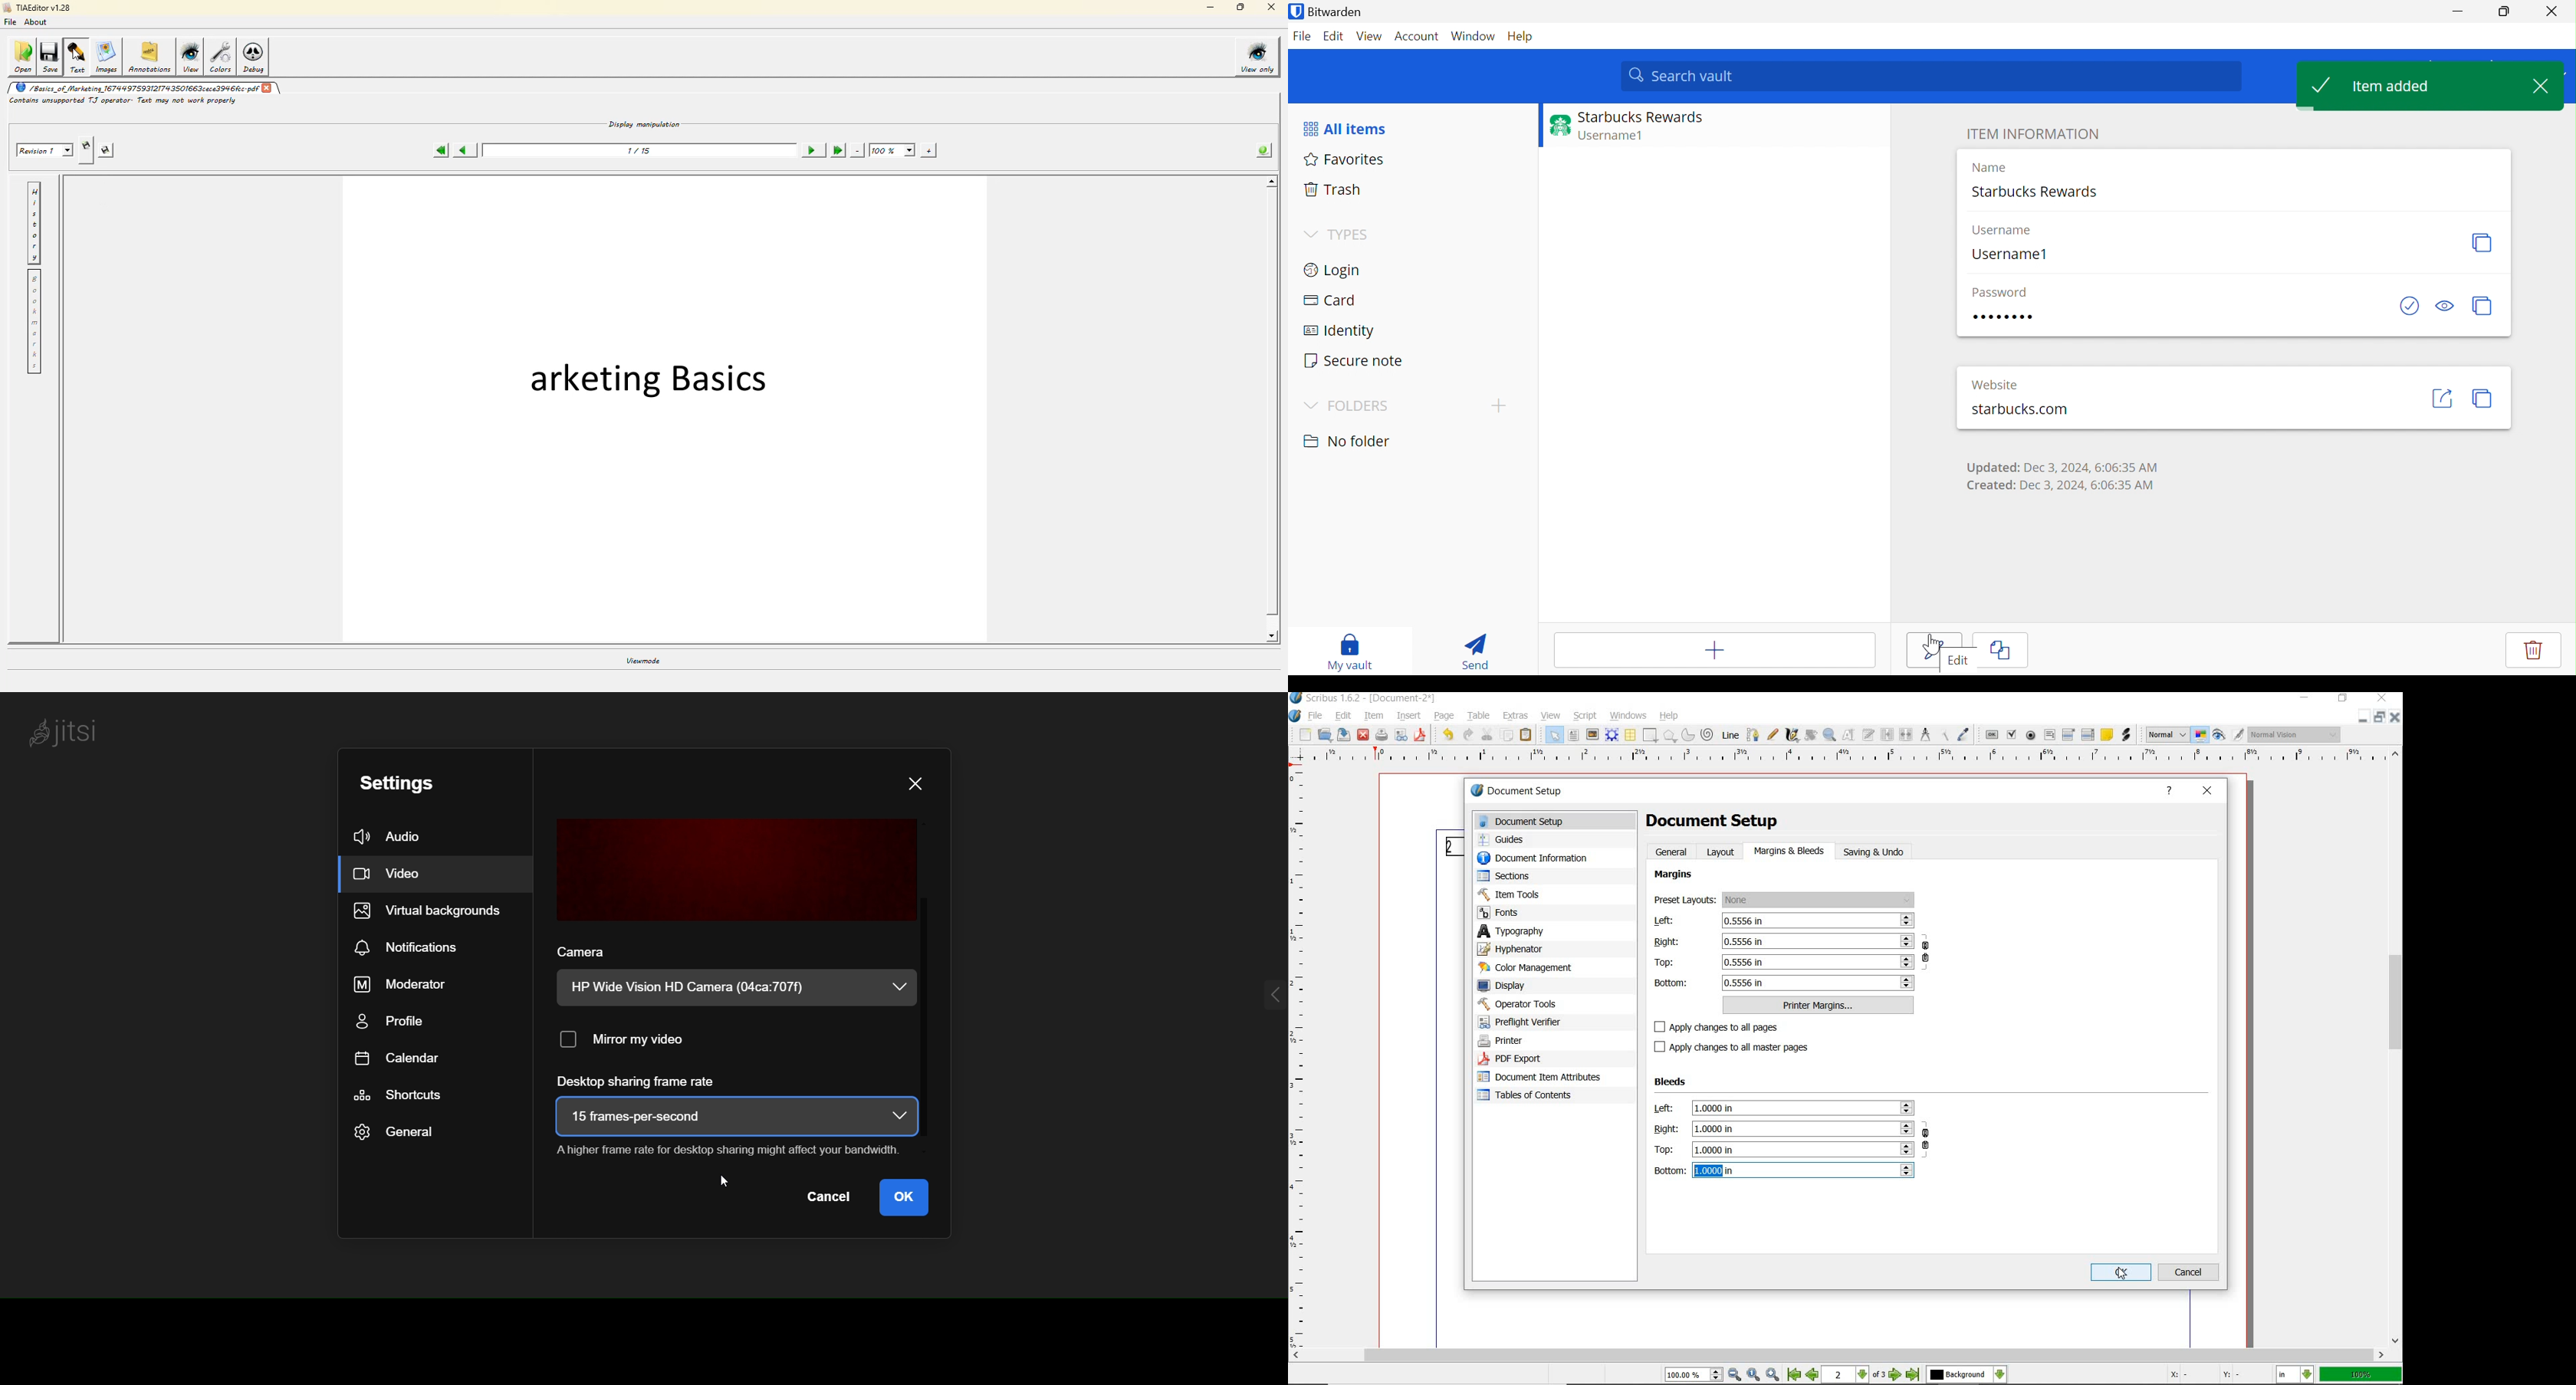 The image size is (2576, 1400). What do you see at coordinates (1343, 130) in the screenshot?
I see `All items` at bounding box center [1343, 130].